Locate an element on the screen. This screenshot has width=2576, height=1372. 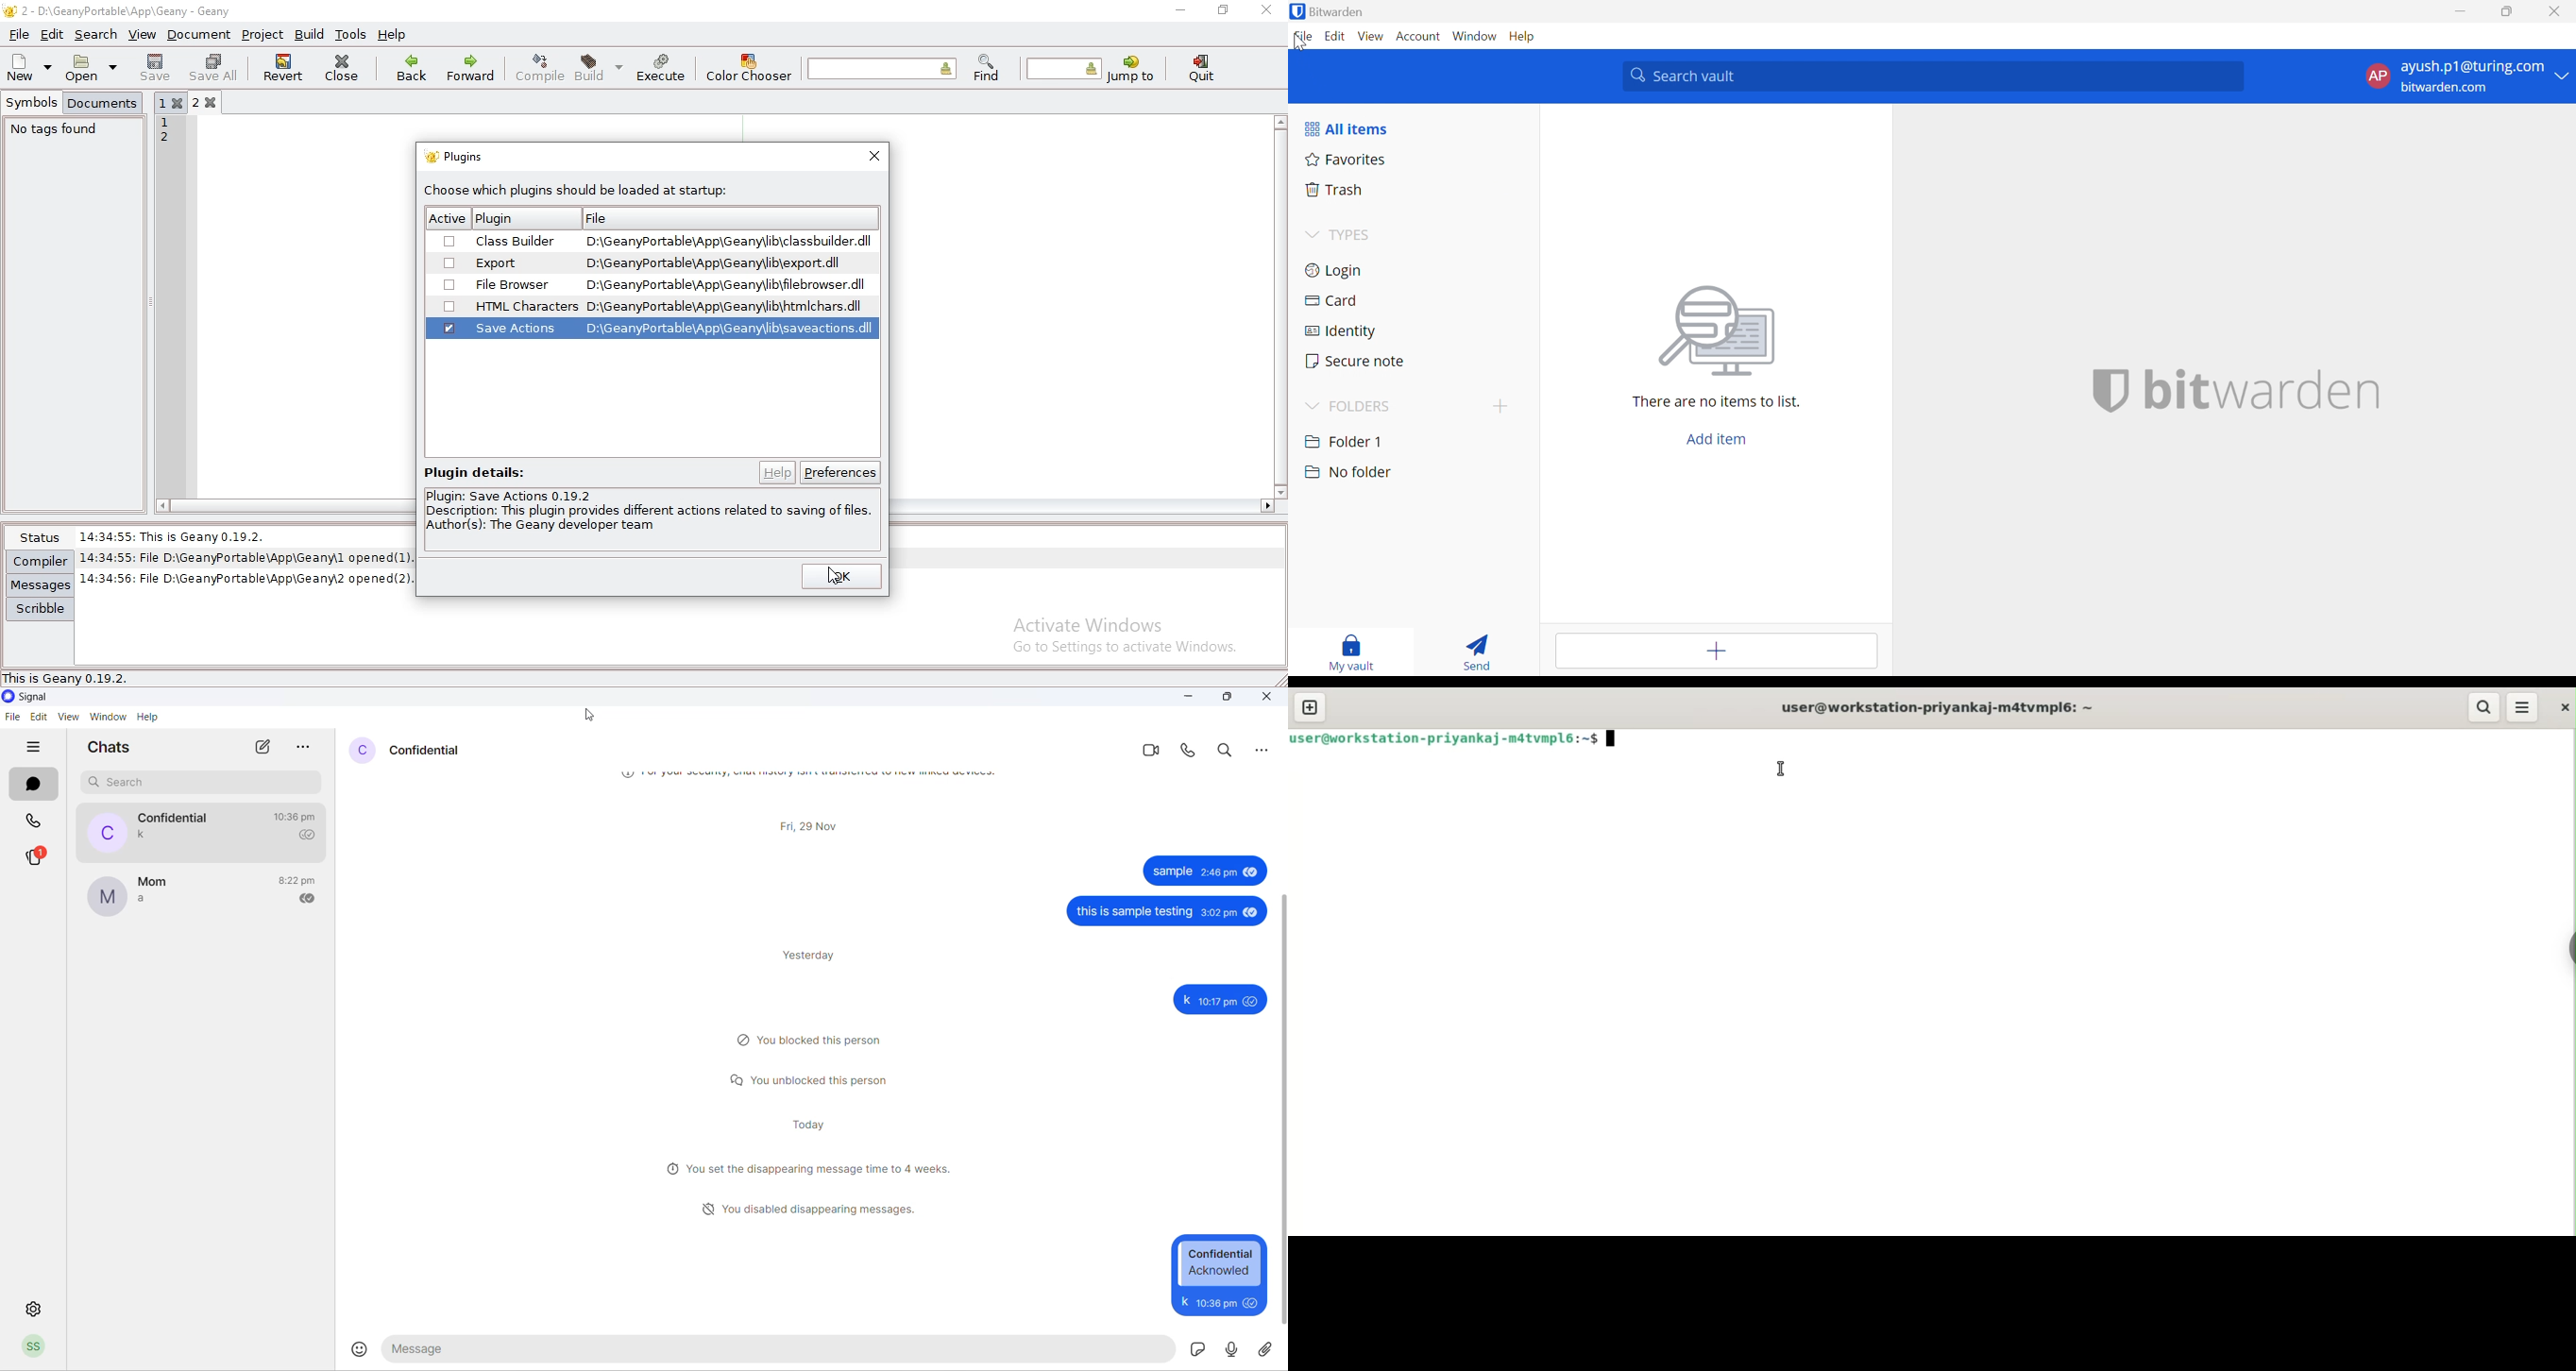
video call is located at coordinates (1149, 752).